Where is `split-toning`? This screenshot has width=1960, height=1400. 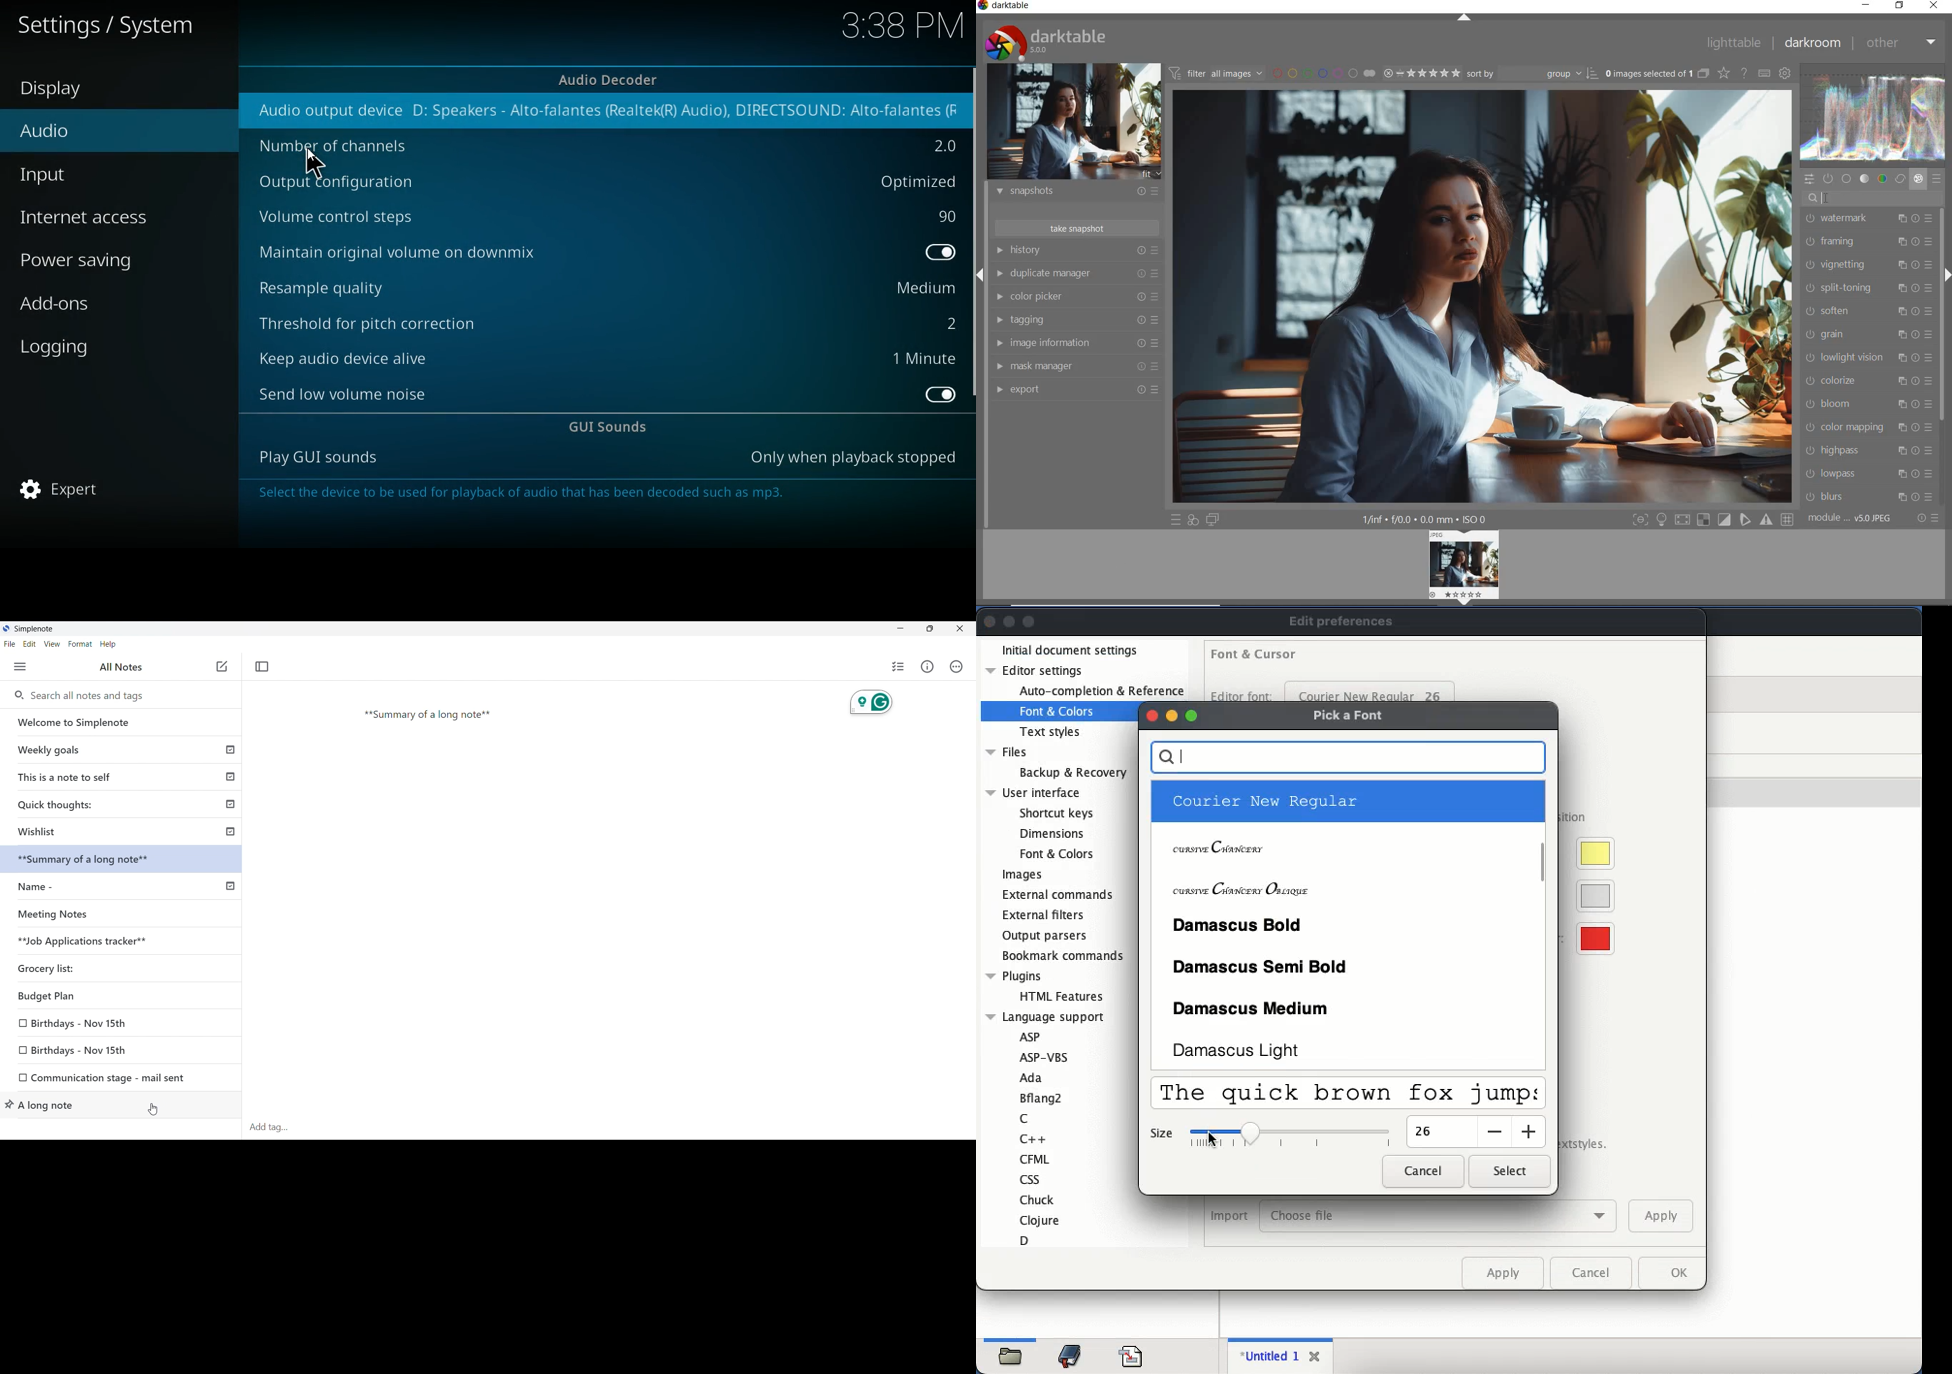 split-toning is located at coordinates (1868, 289).